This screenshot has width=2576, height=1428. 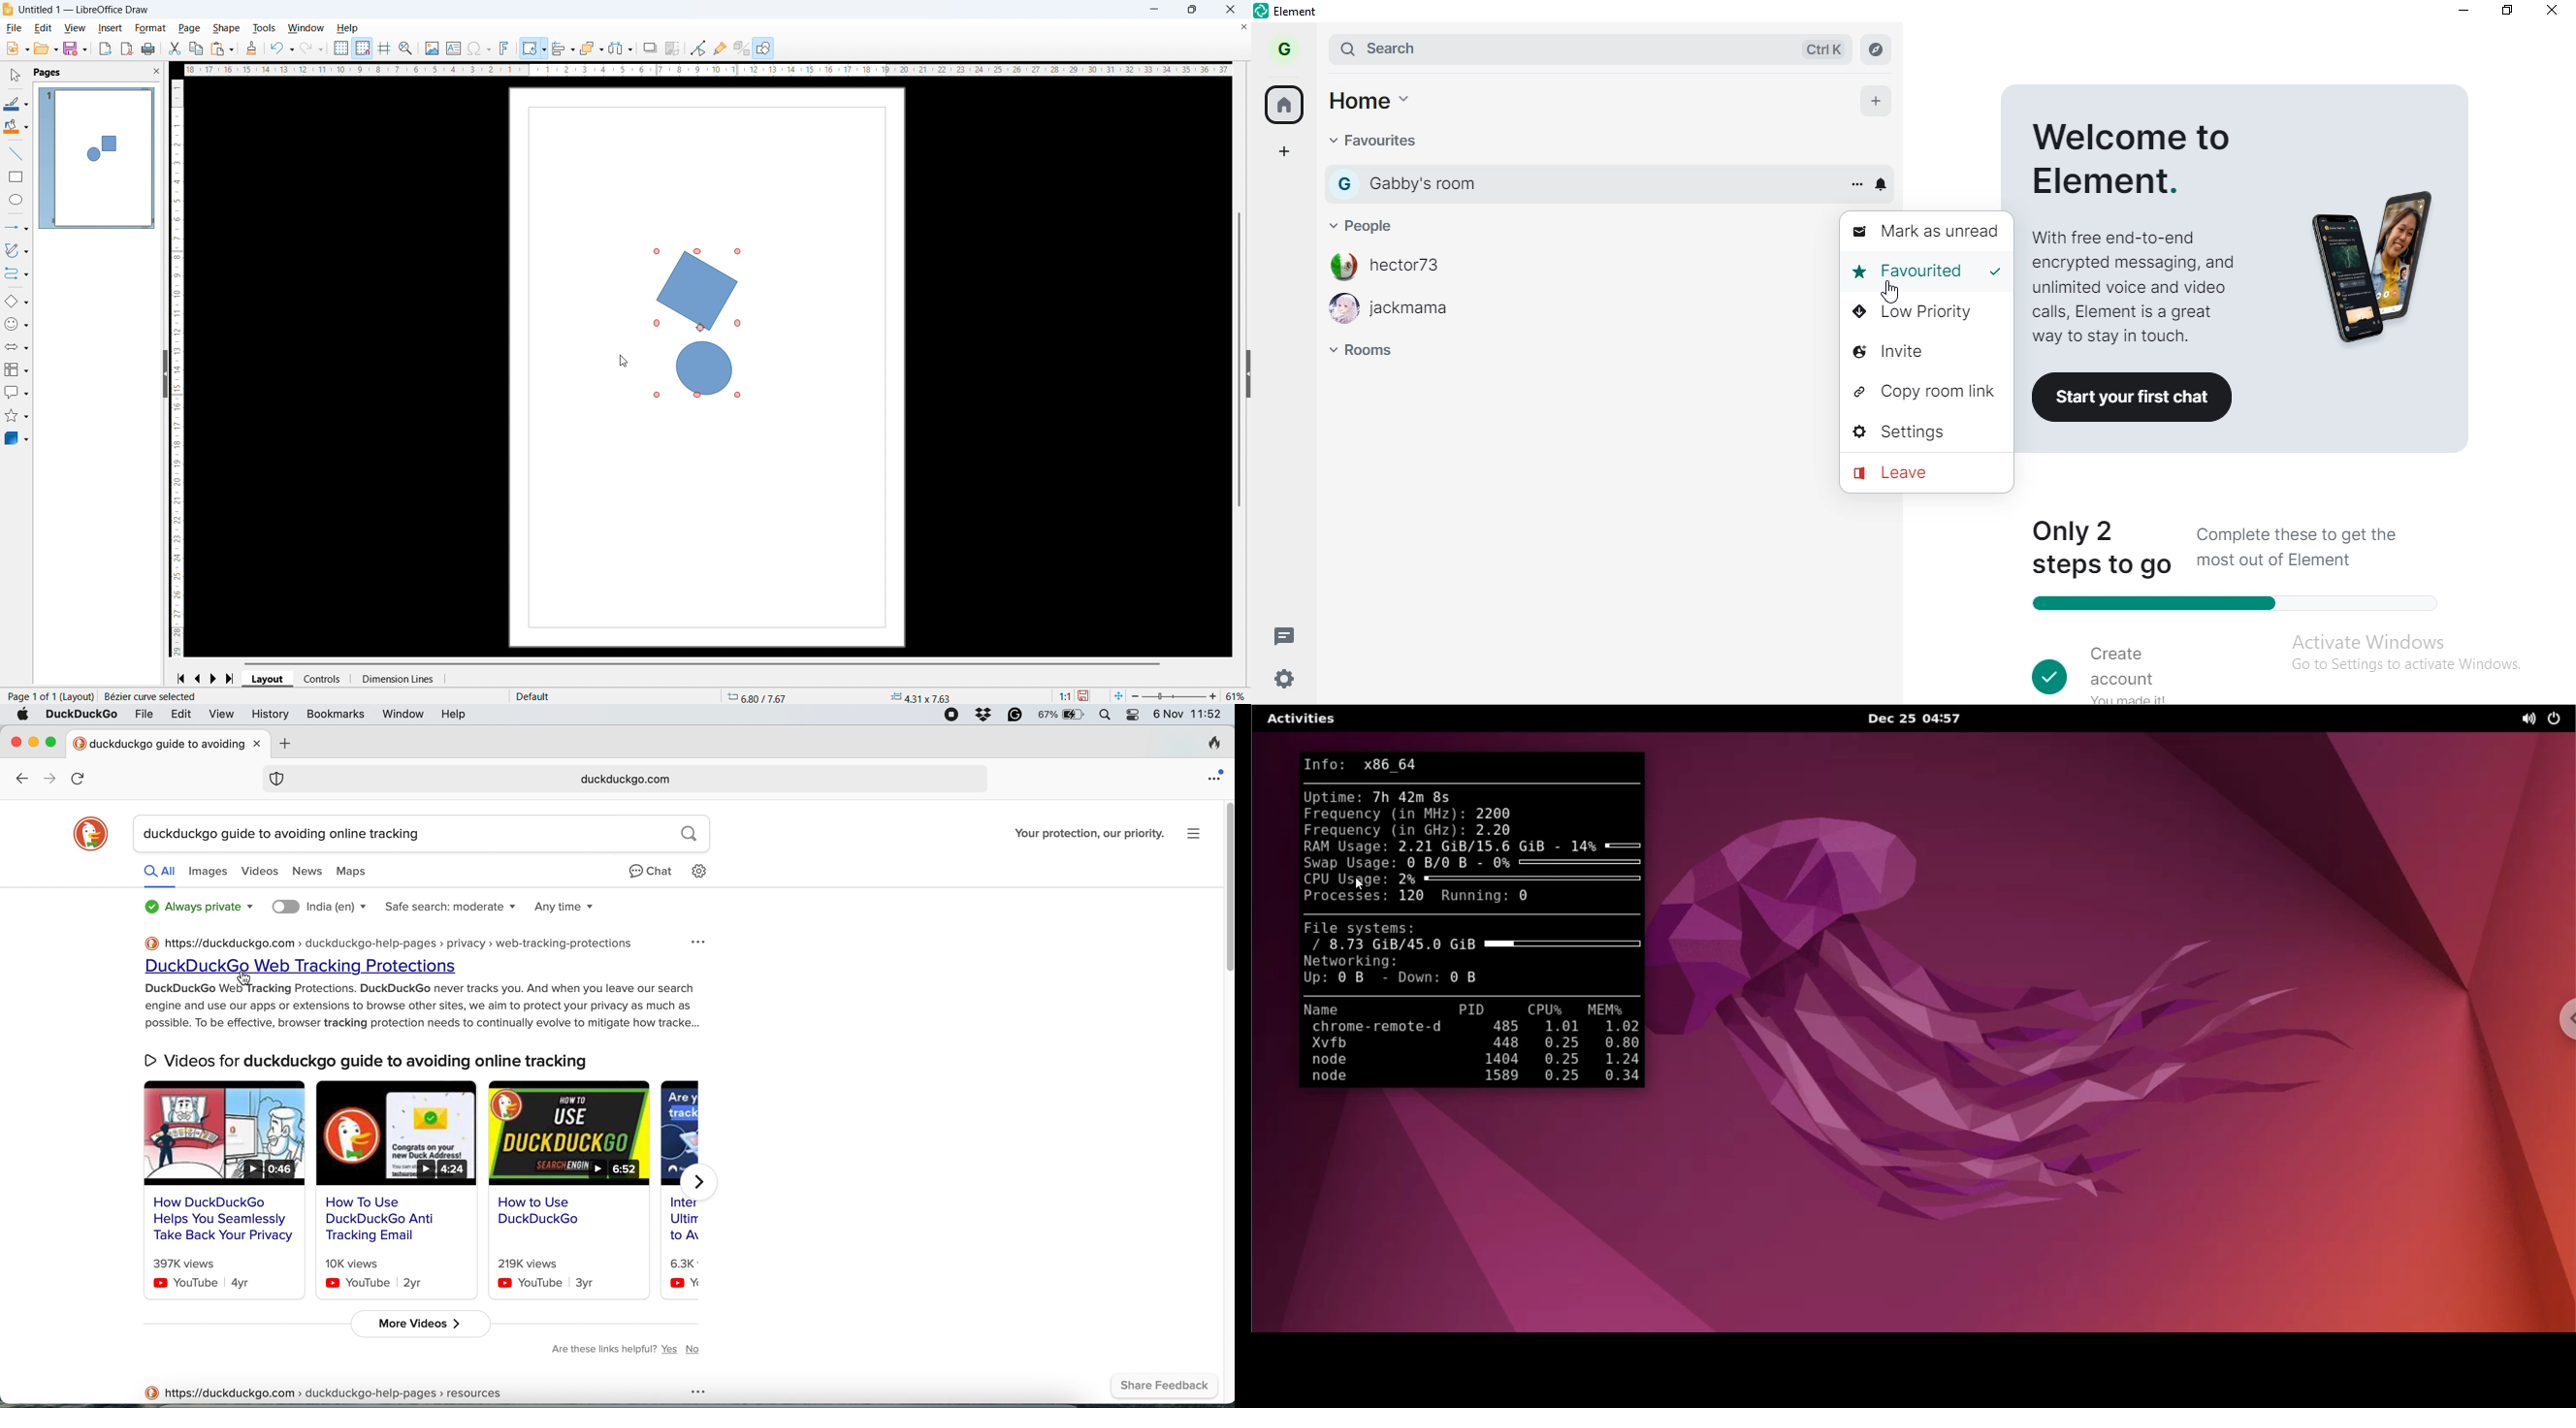 What do you see at coordinates (1192, 9) in the screenshot?
I see `Maximise ` at bounding box center [1192, 9].